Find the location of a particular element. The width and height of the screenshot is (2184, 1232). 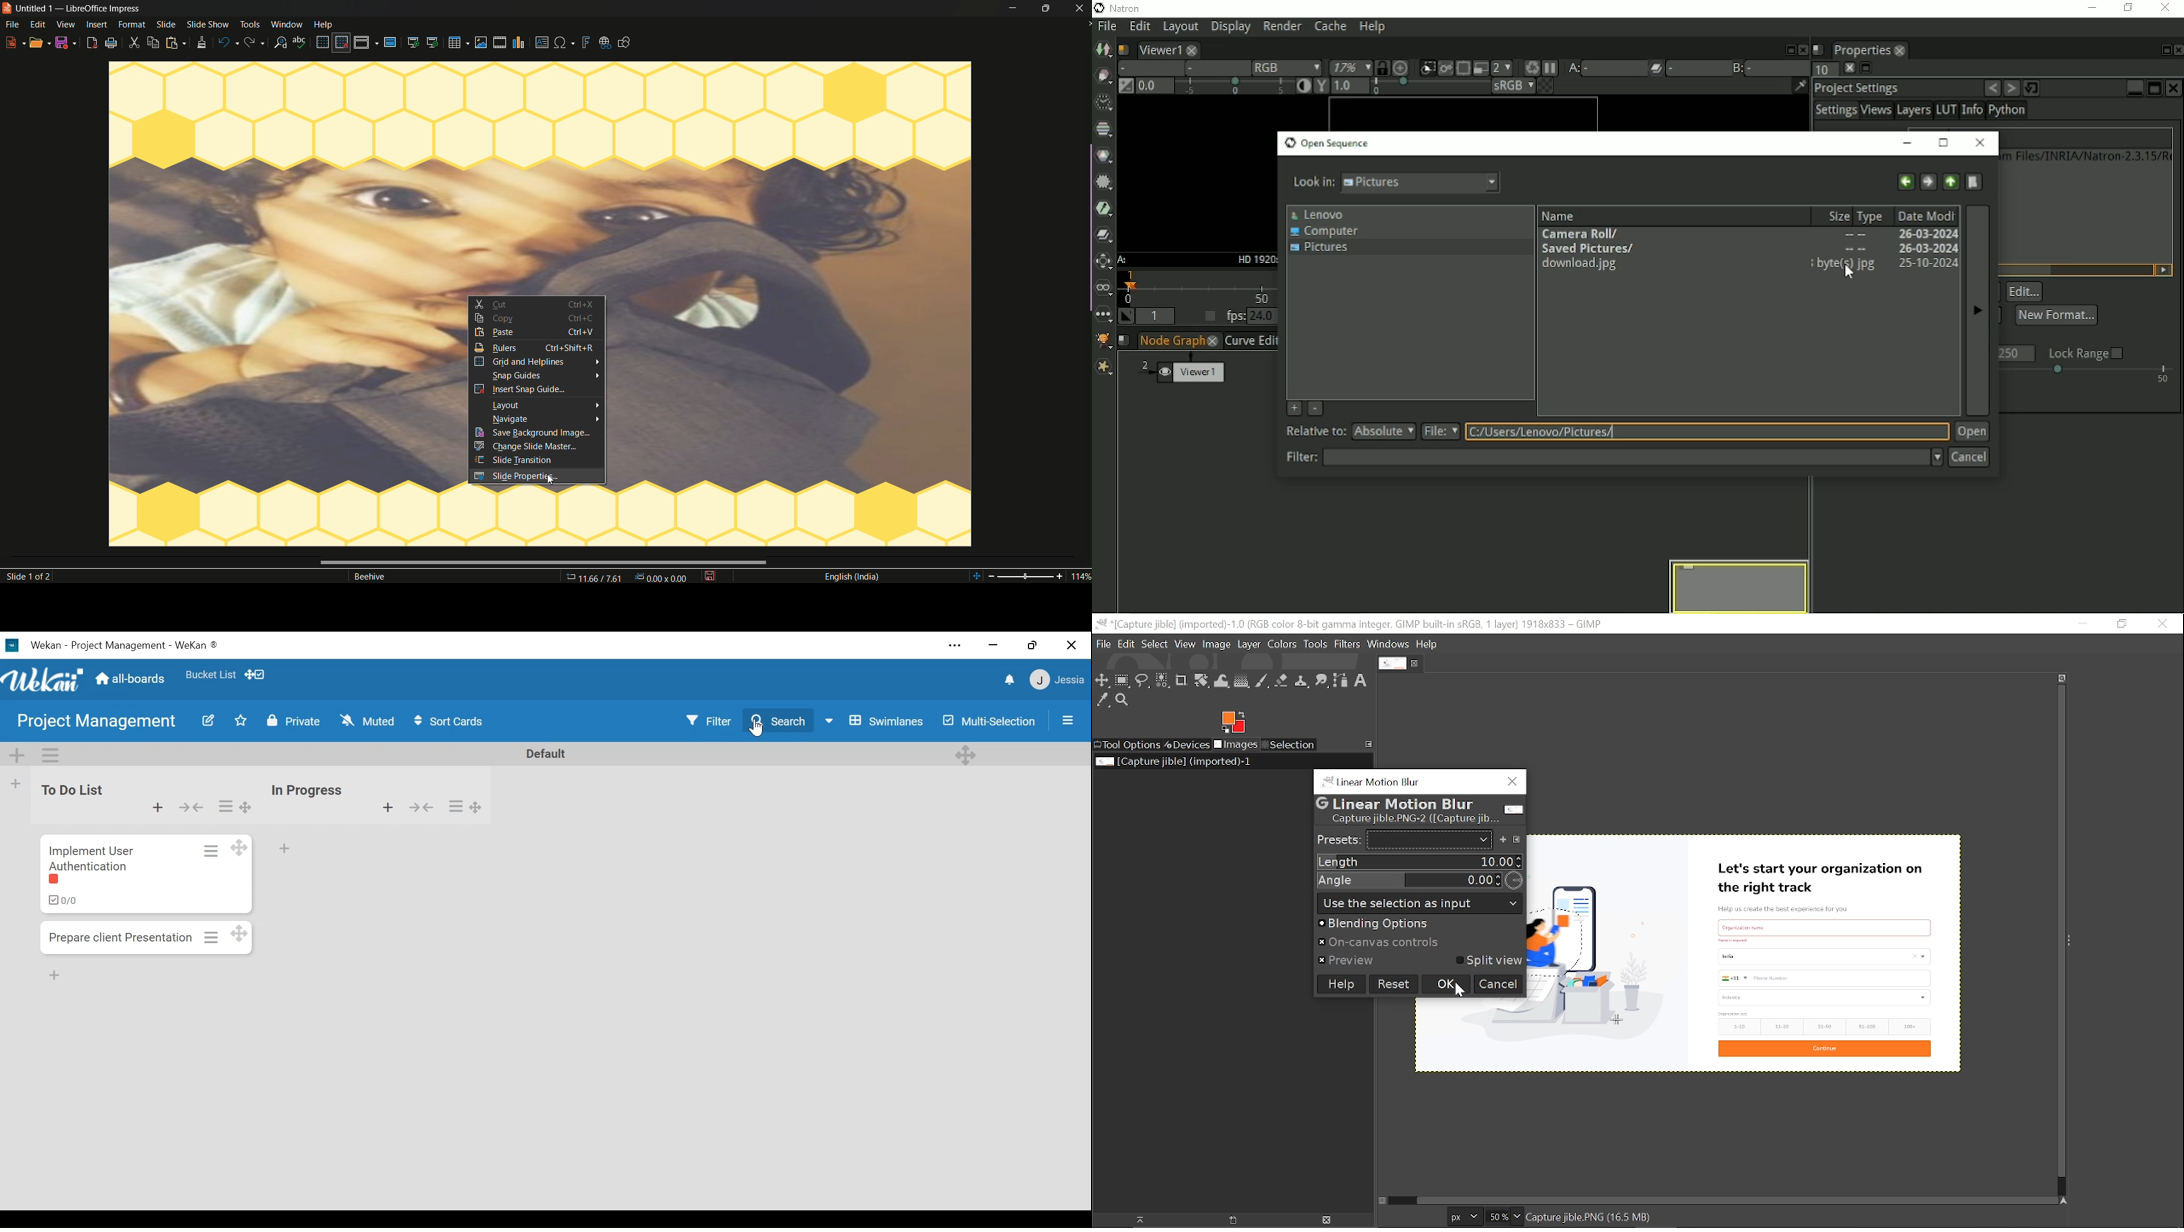

slide properties is located at coordinates (519, 476).